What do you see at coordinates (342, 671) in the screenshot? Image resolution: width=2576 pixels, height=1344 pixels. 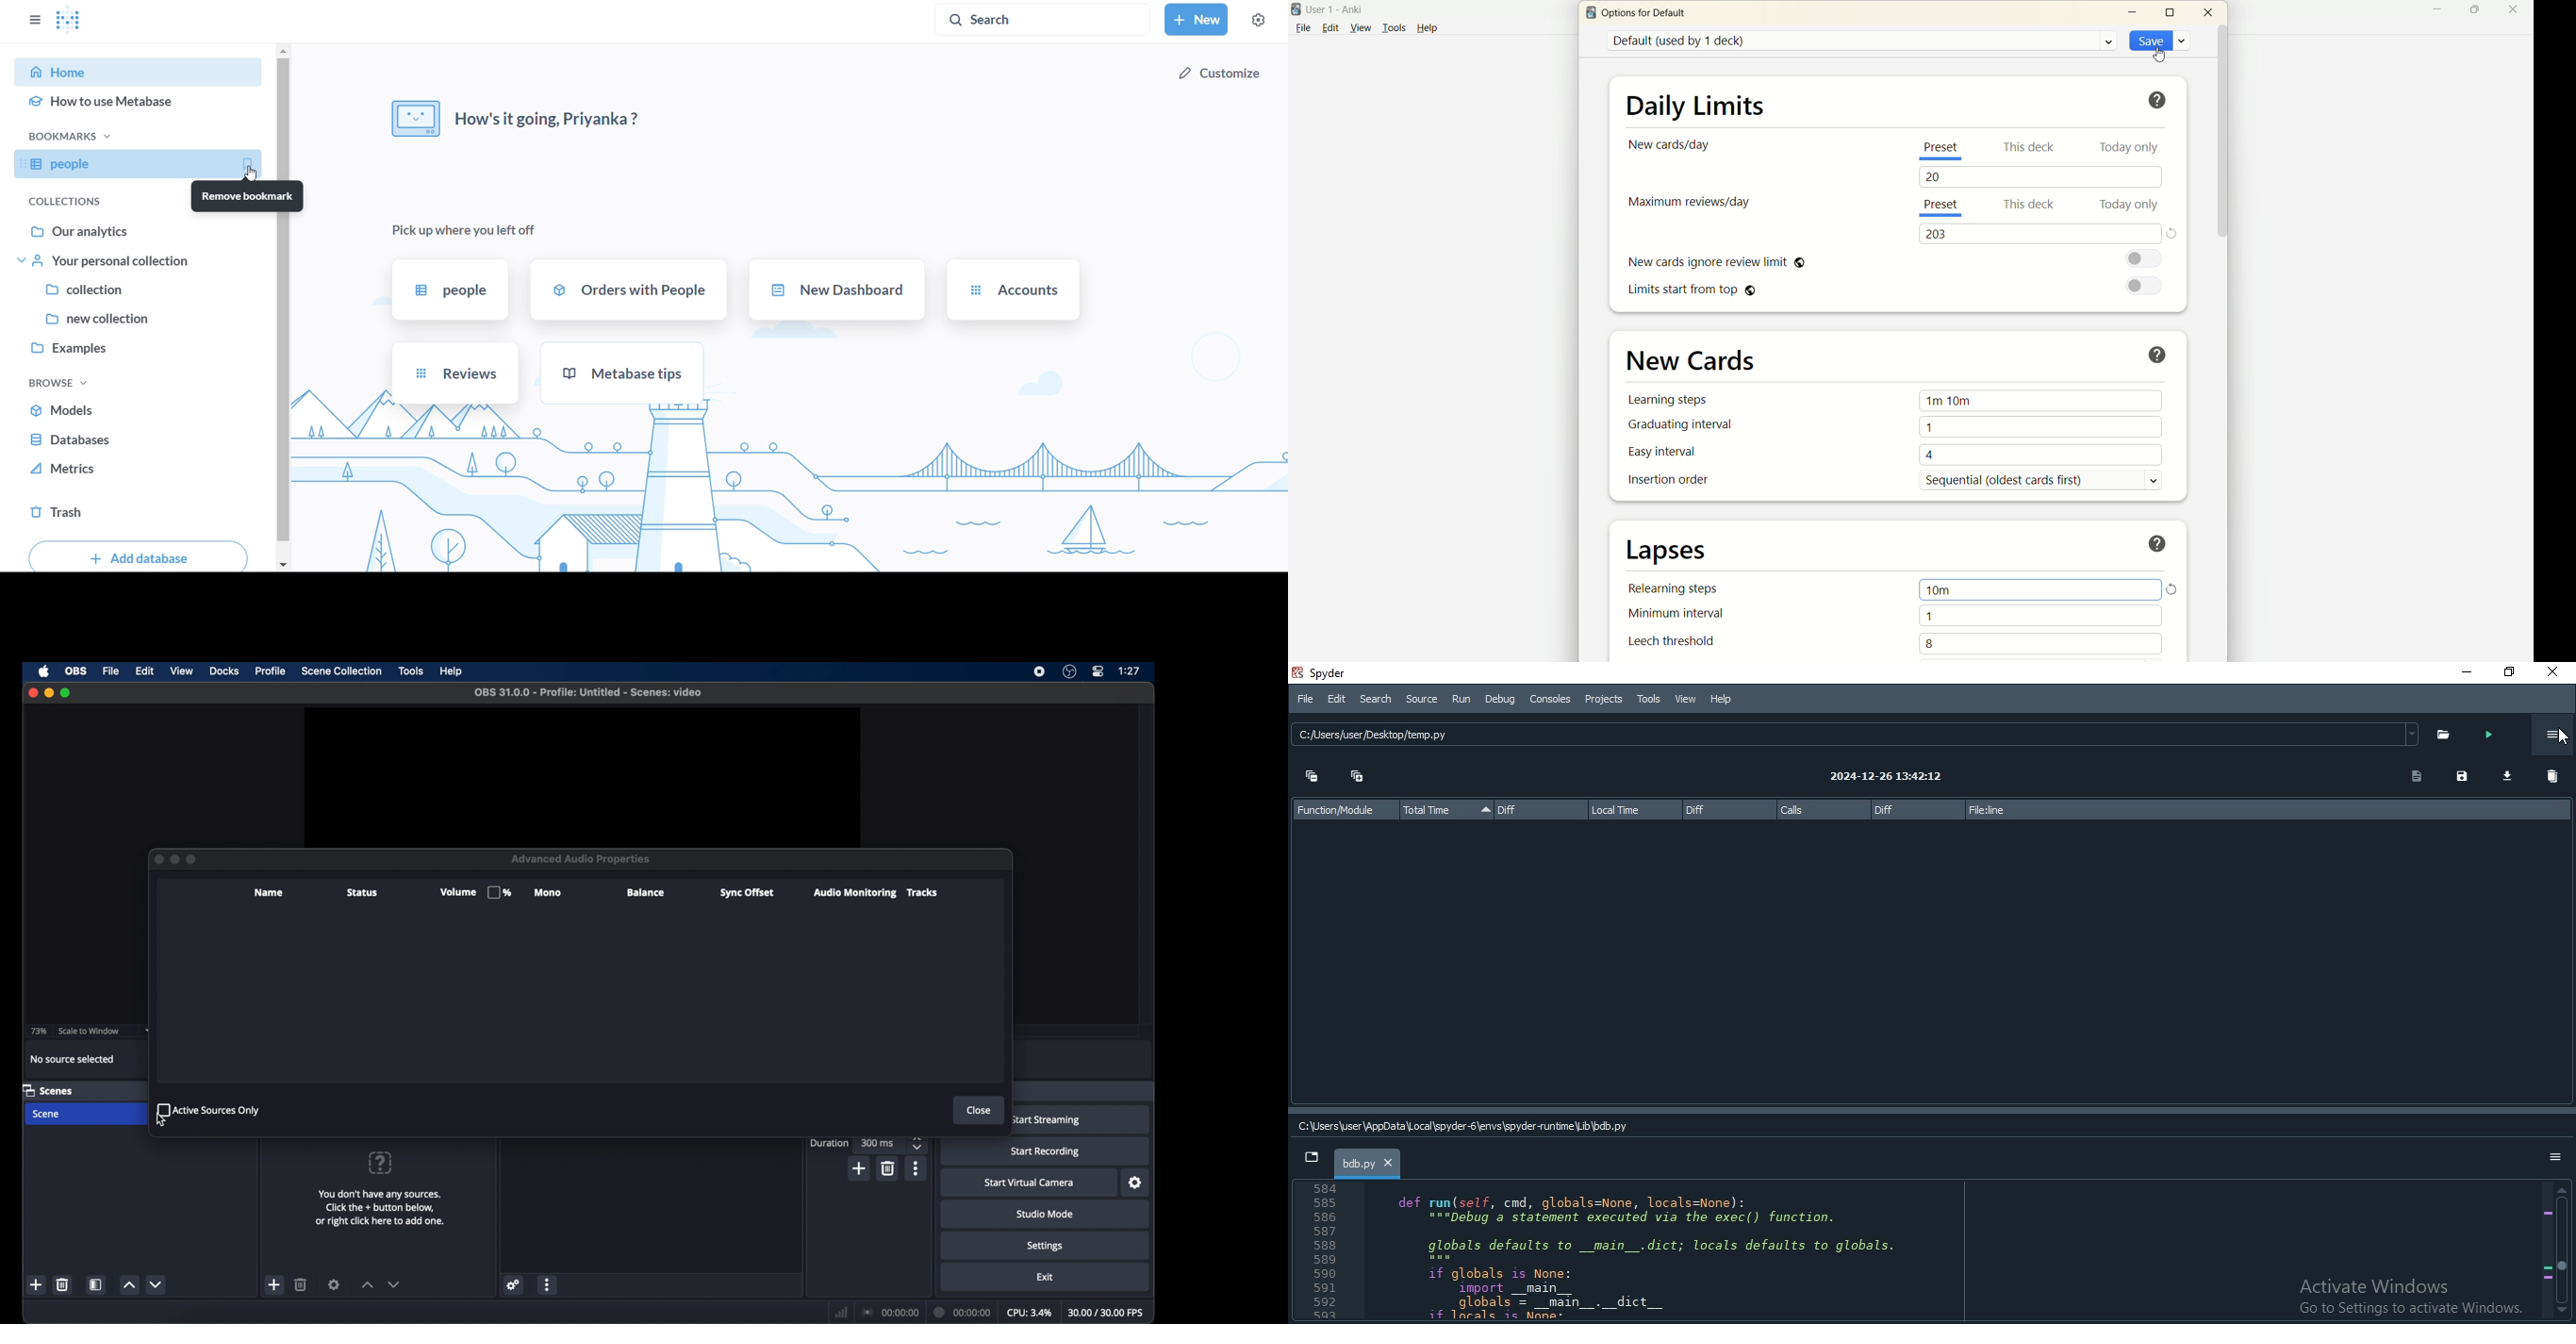 I see `scene collection` at bounding box center [342, 671].